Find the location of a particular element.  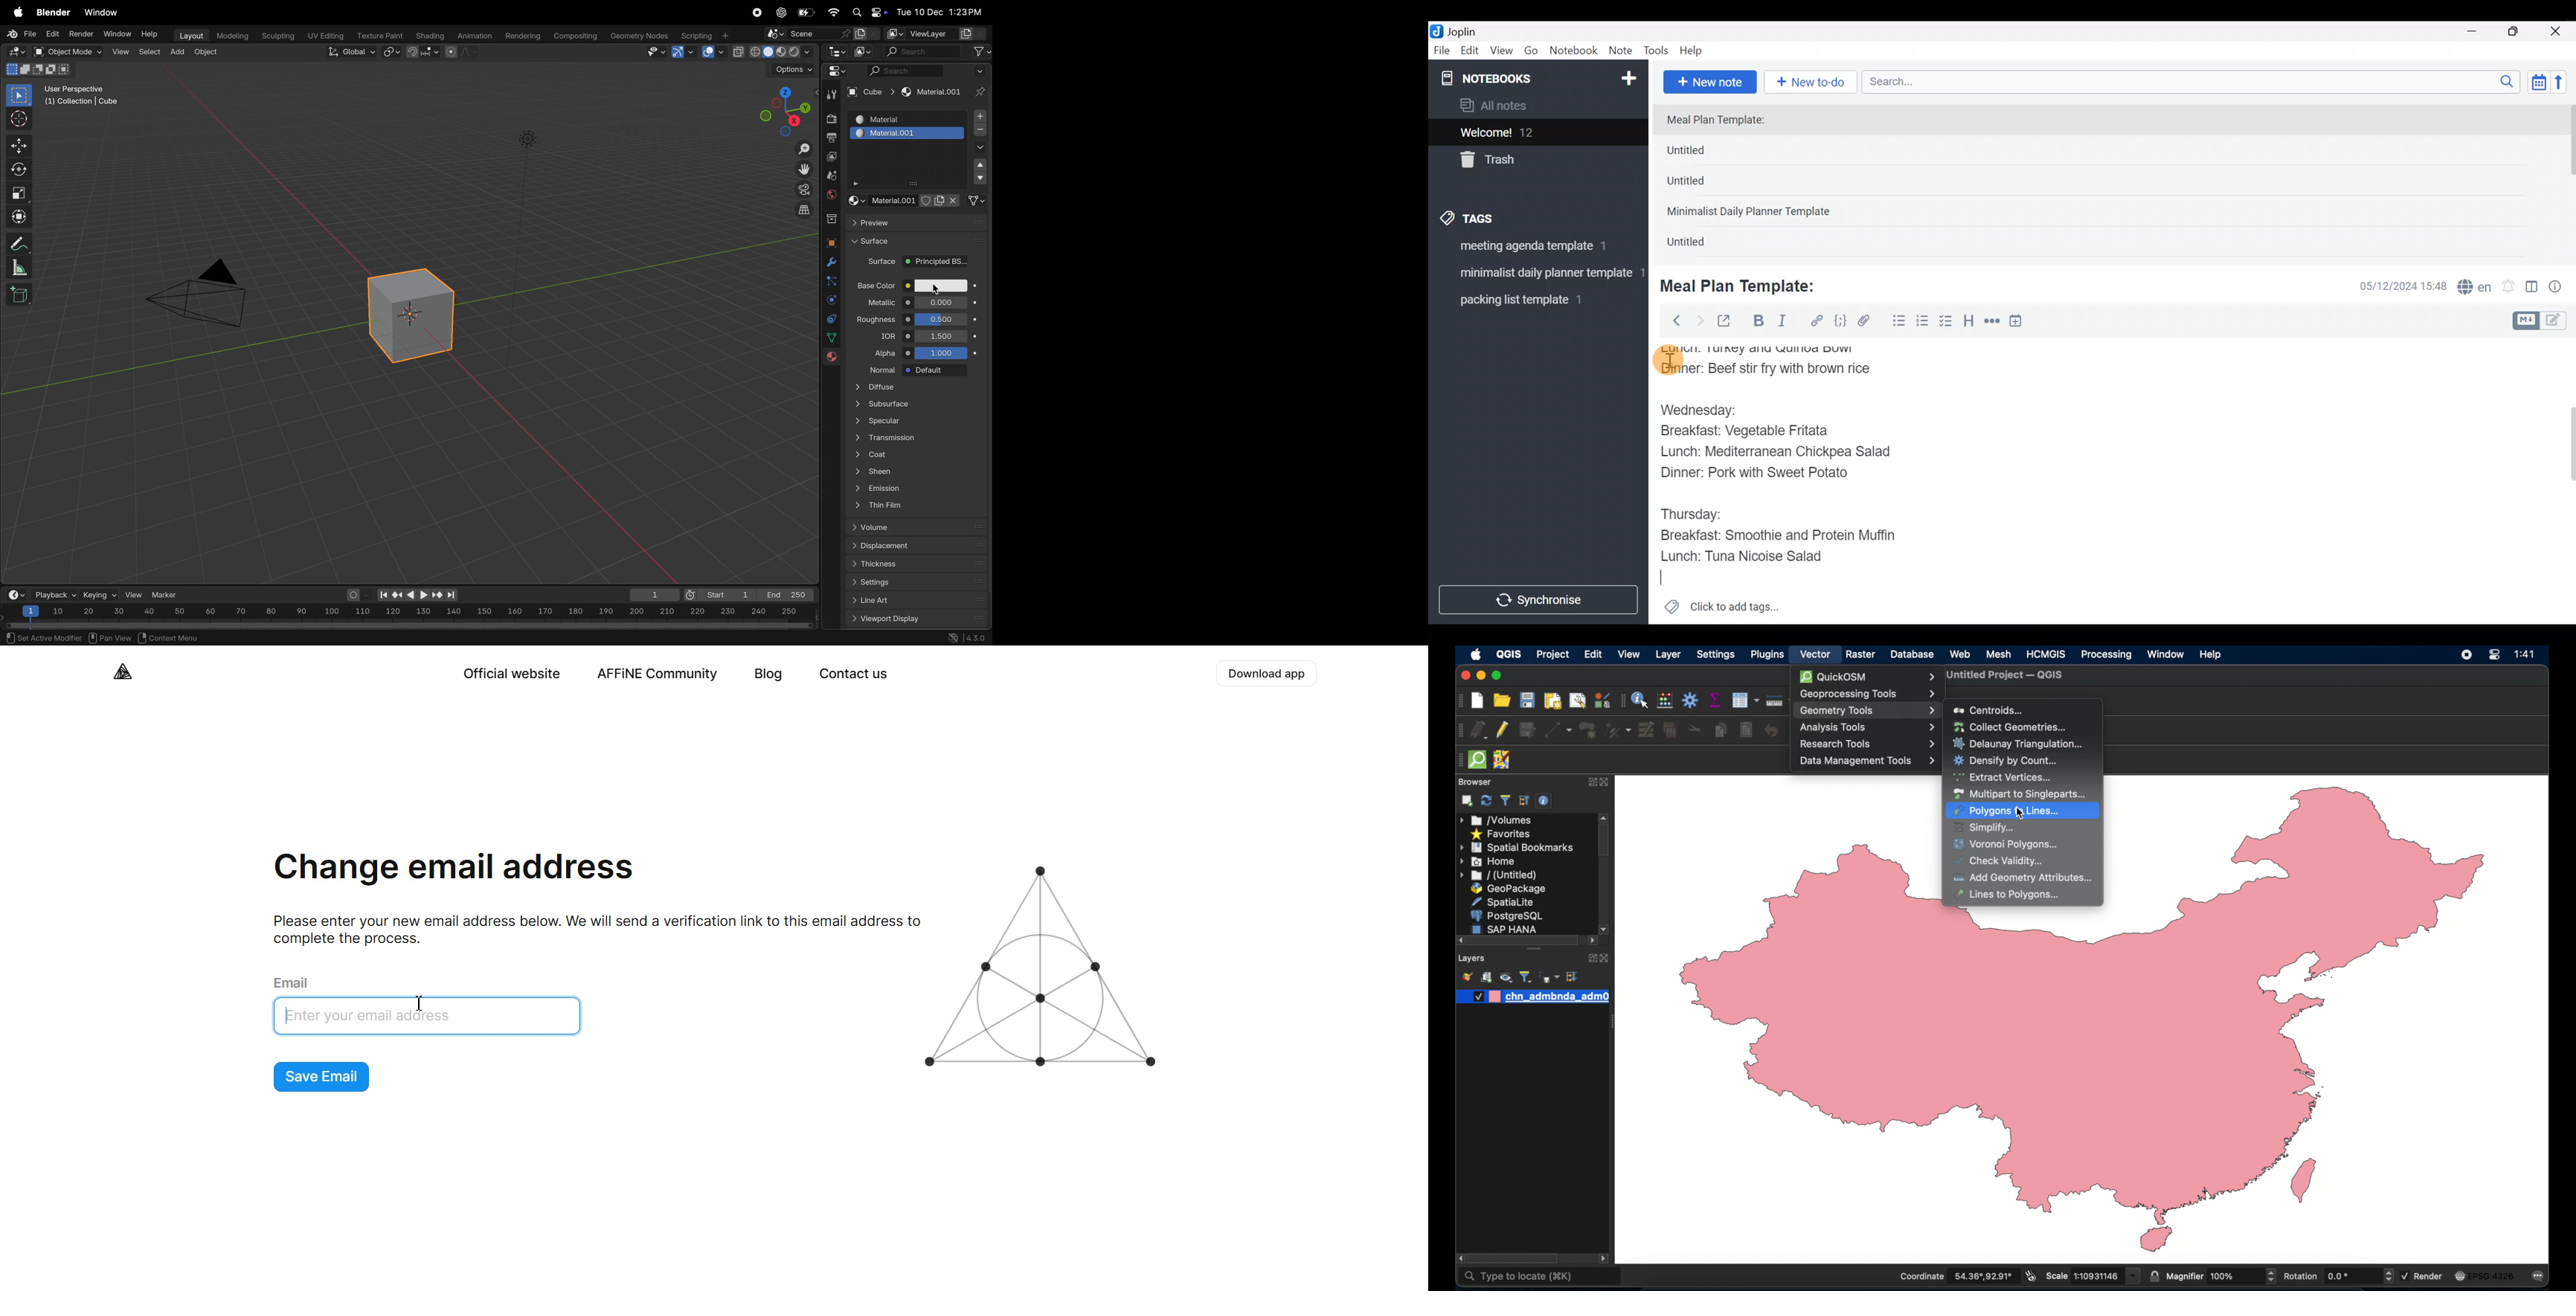

filter legend is located at coordinates (1526, 977).